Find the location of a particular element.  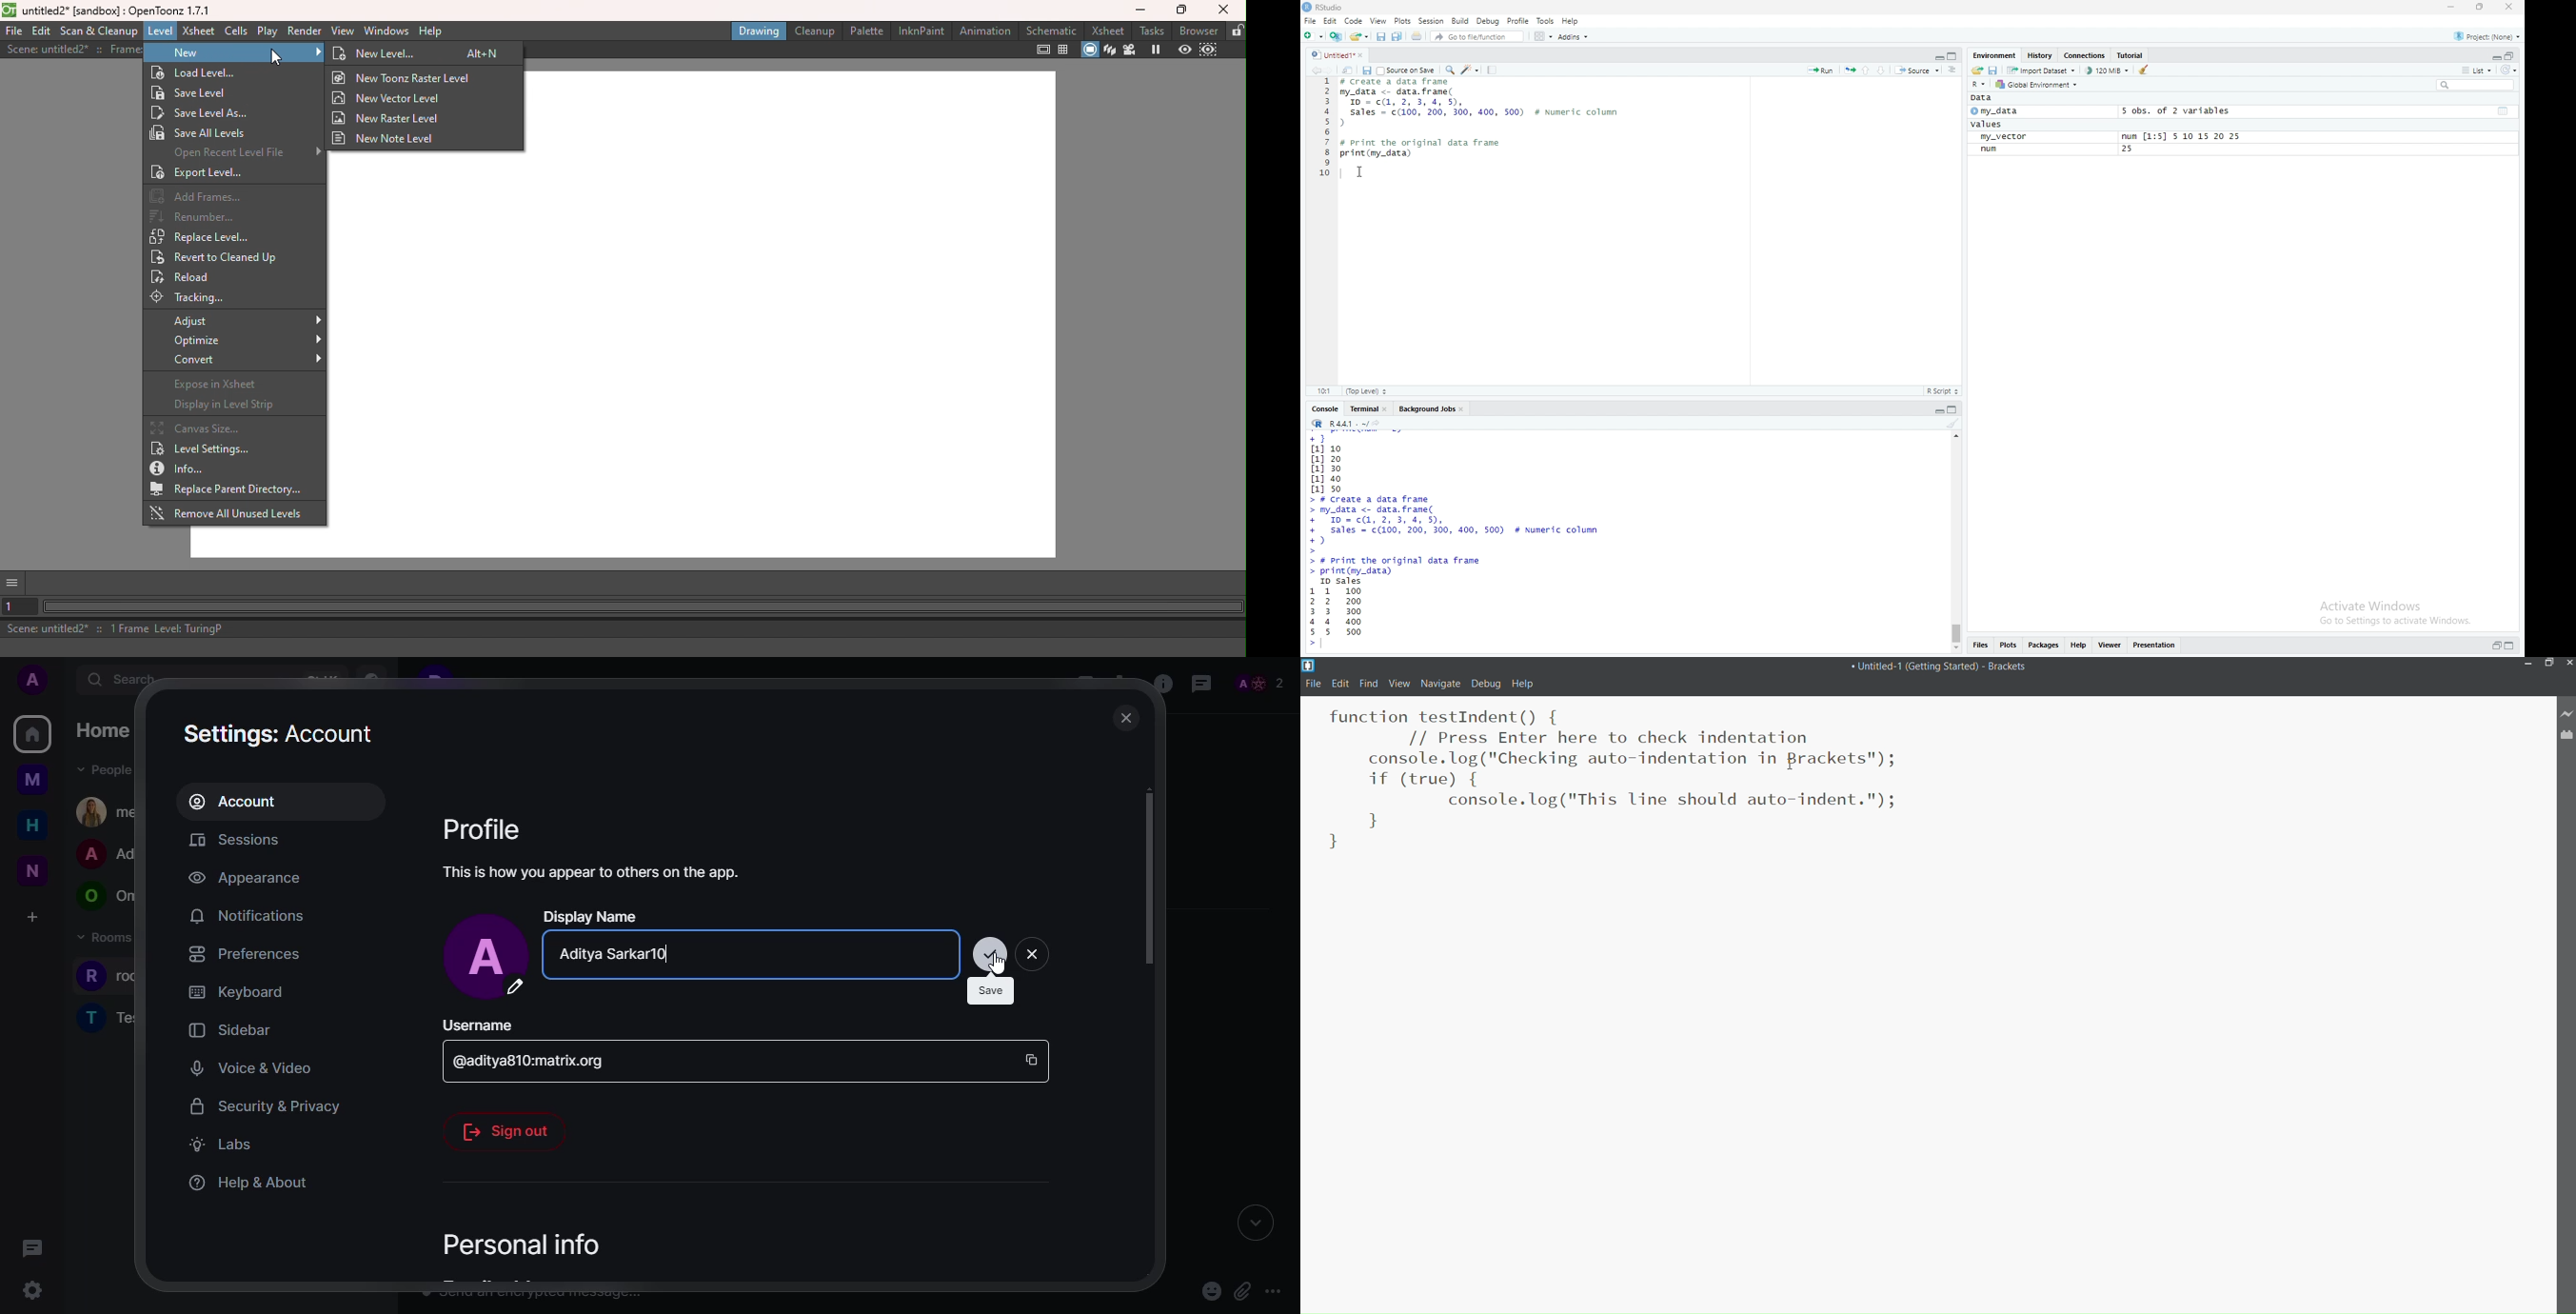

my_vector is located at coordinates (2010, 137).